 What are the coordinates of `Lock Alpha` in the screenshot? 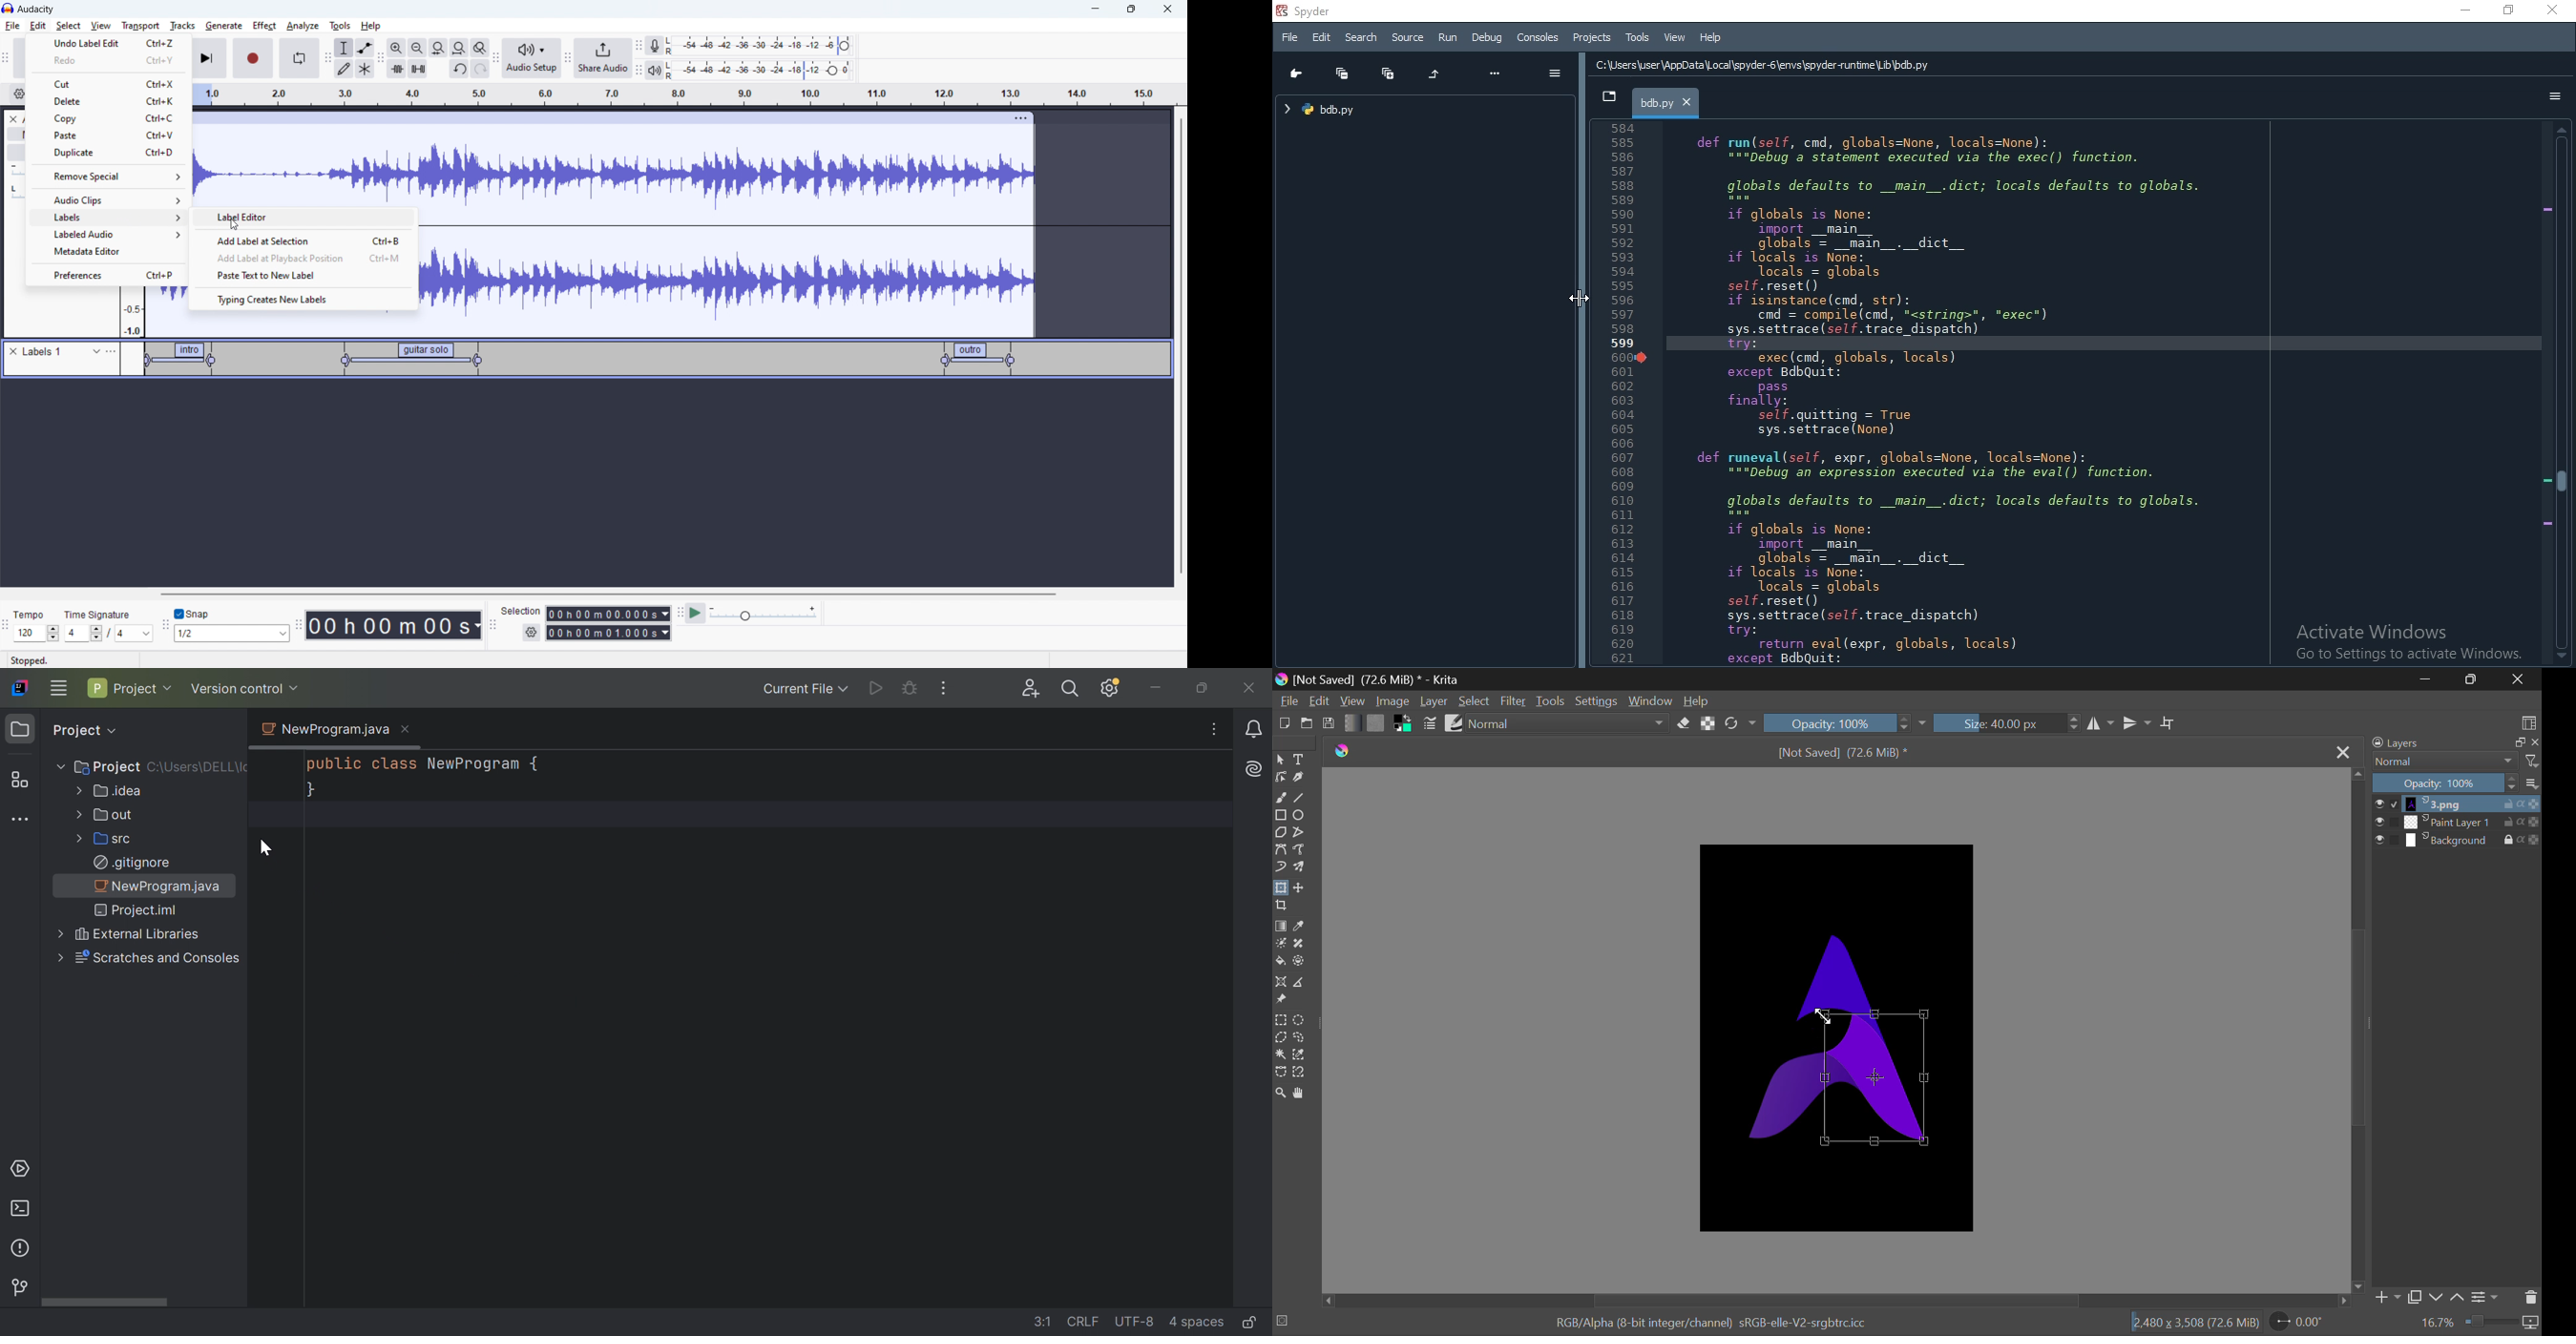 It's located at (1708, 724).